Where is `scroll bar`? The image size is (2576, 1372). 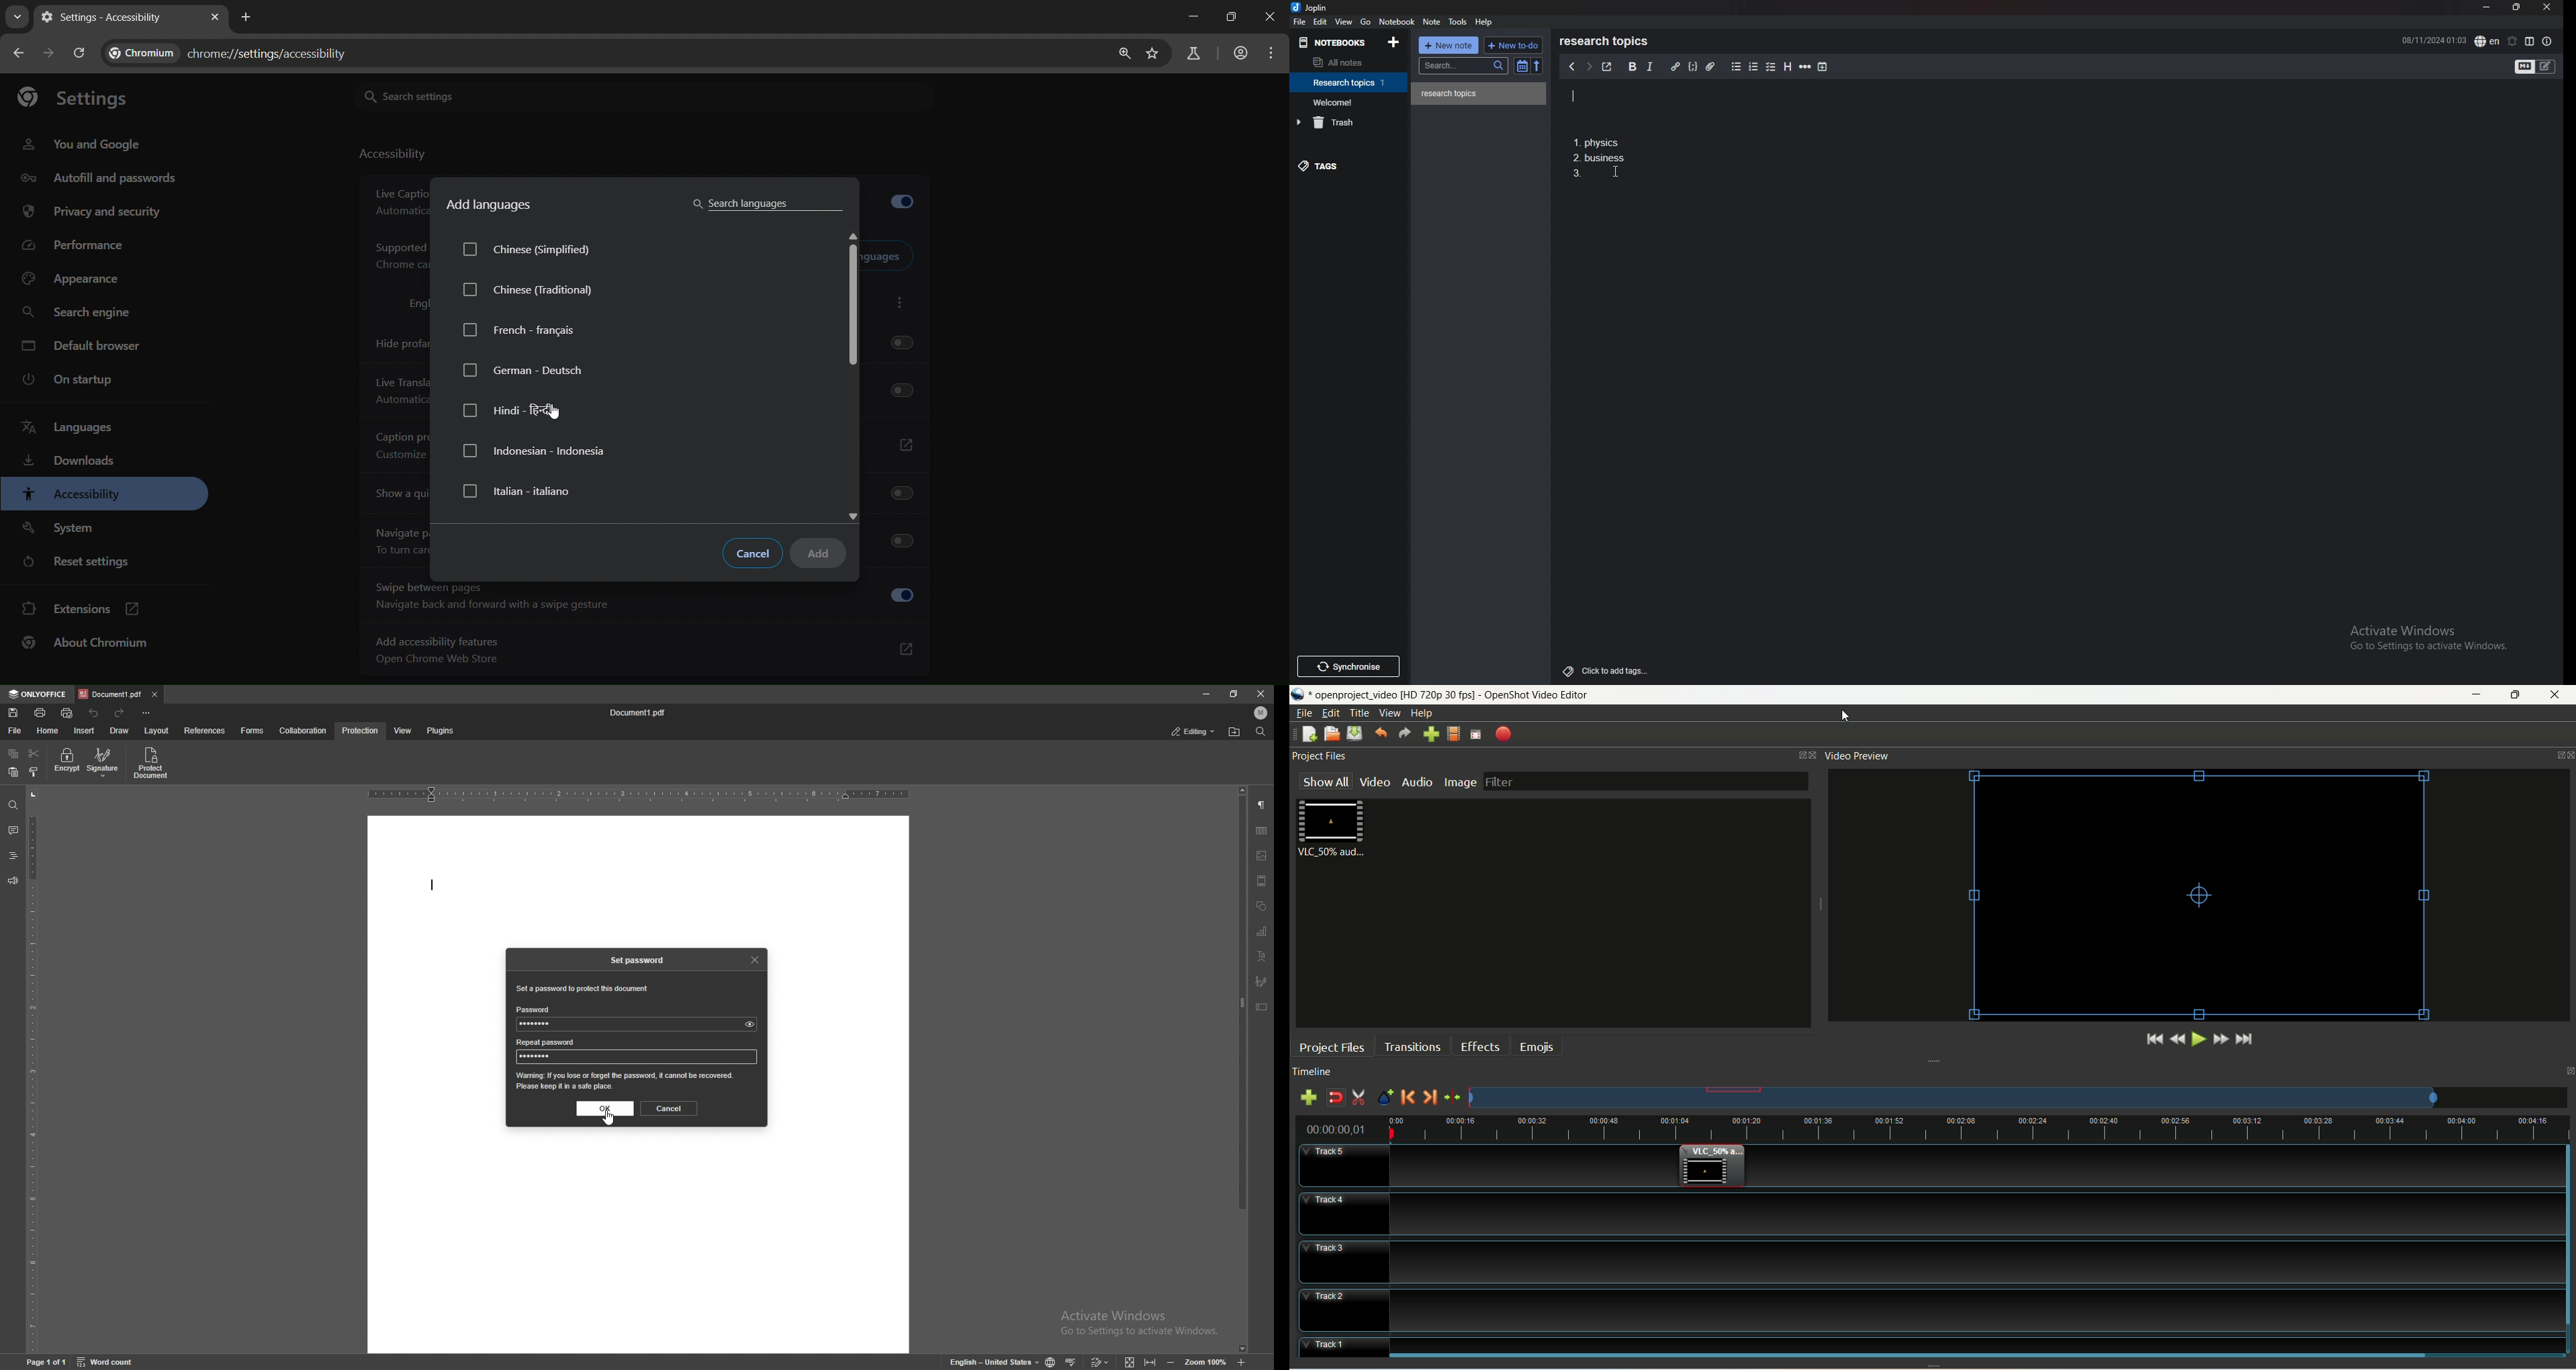 scroll bar is located at coordinates (1241, 1069).